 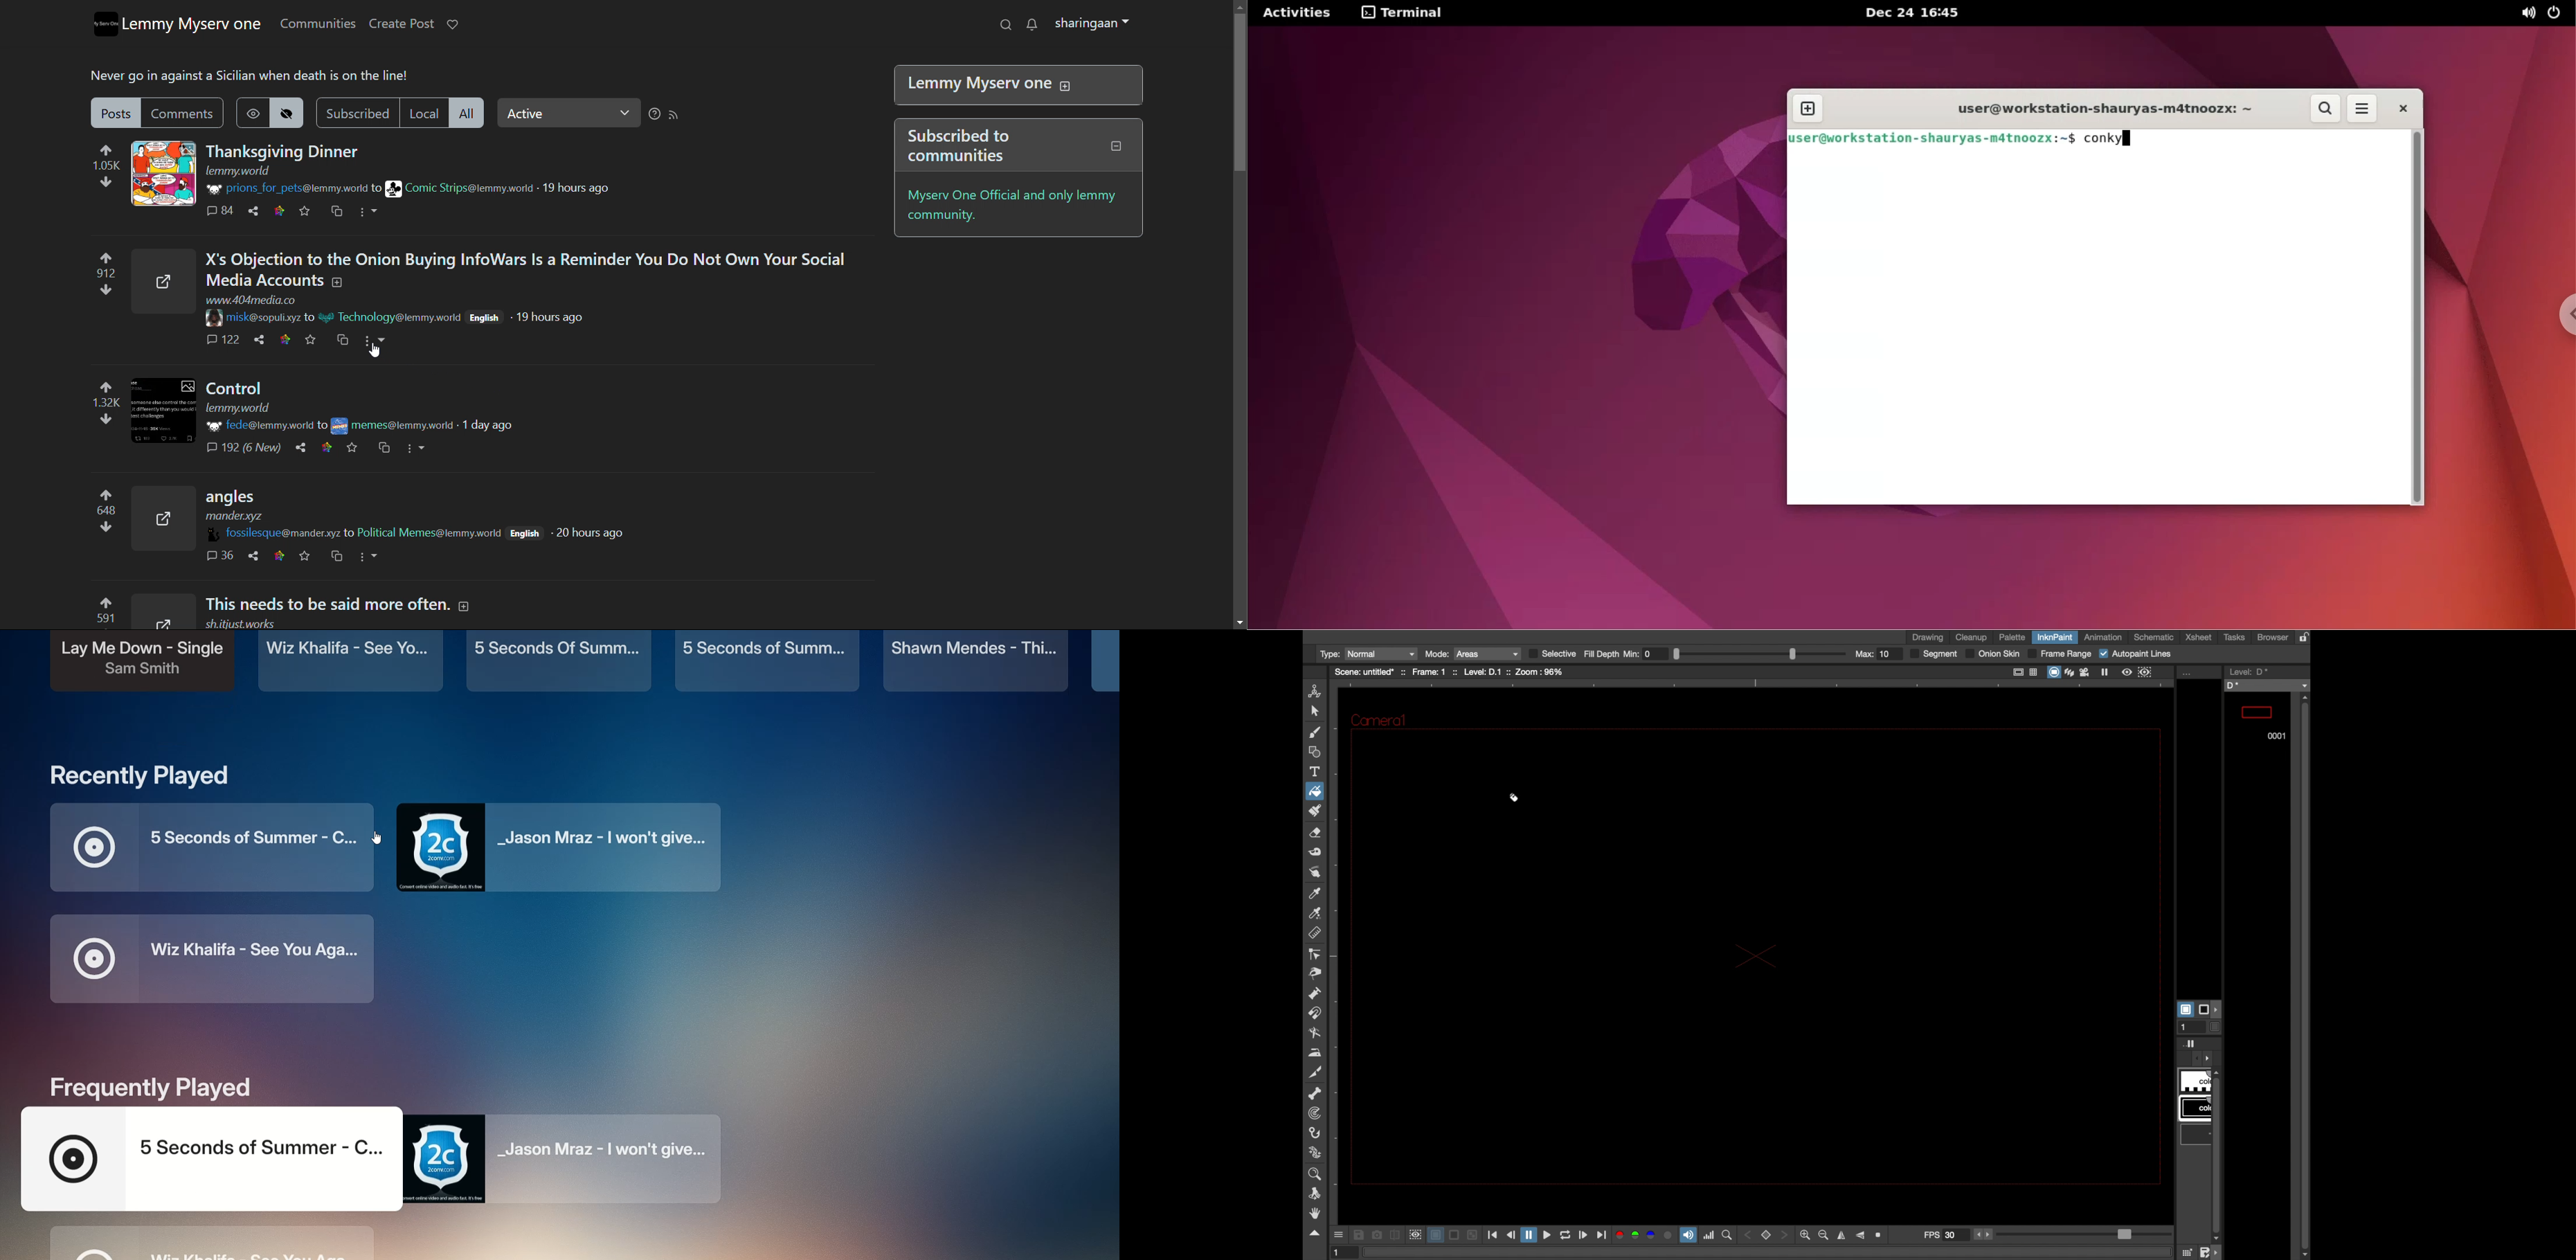 I want to click on 1 day ago (post time), so click(x=490, y=426).